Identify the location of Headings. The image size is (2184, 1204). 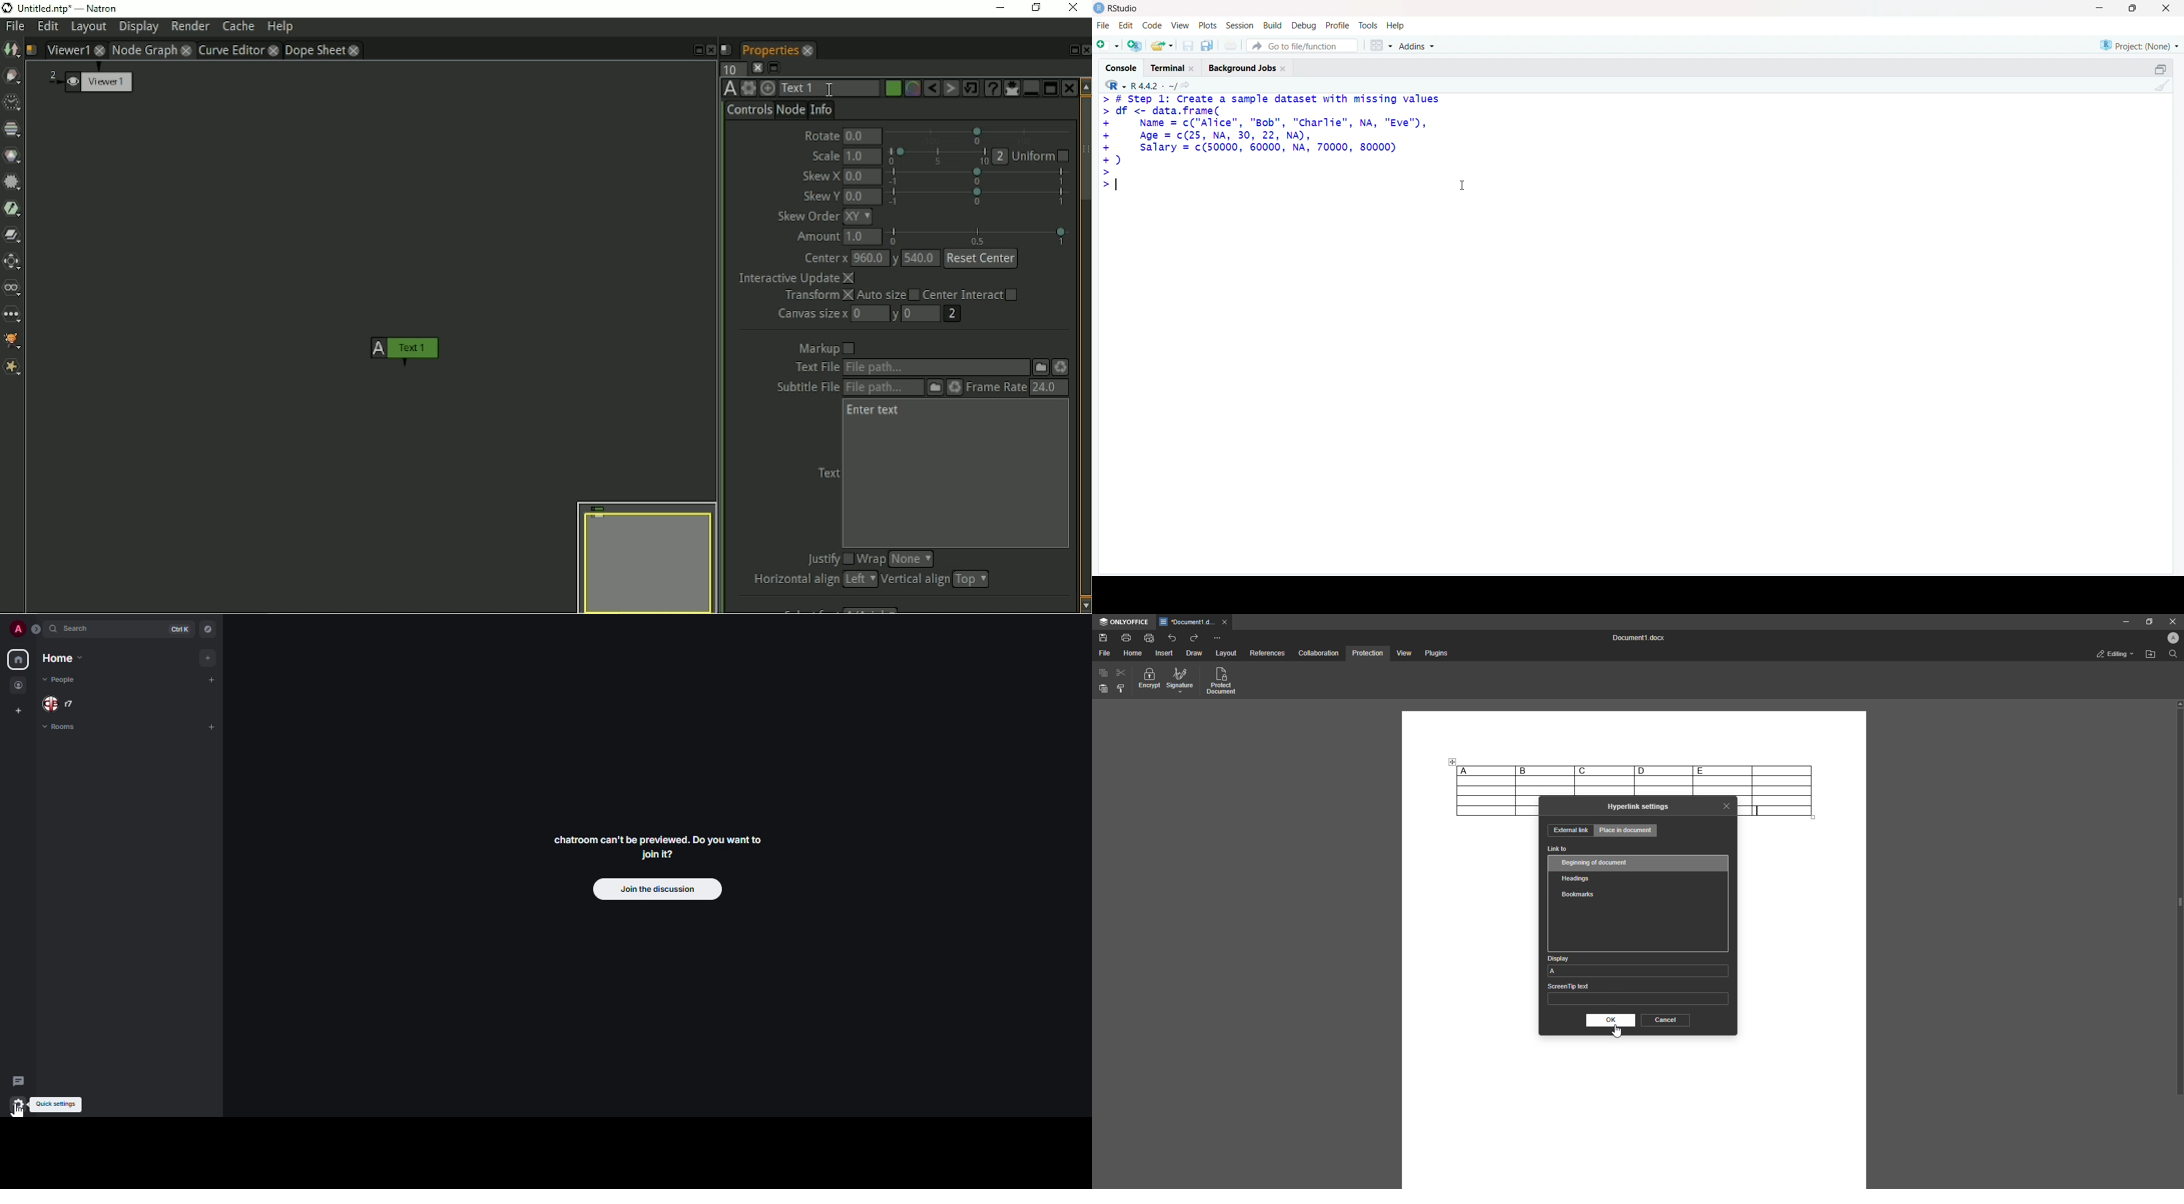
(1578, 877).